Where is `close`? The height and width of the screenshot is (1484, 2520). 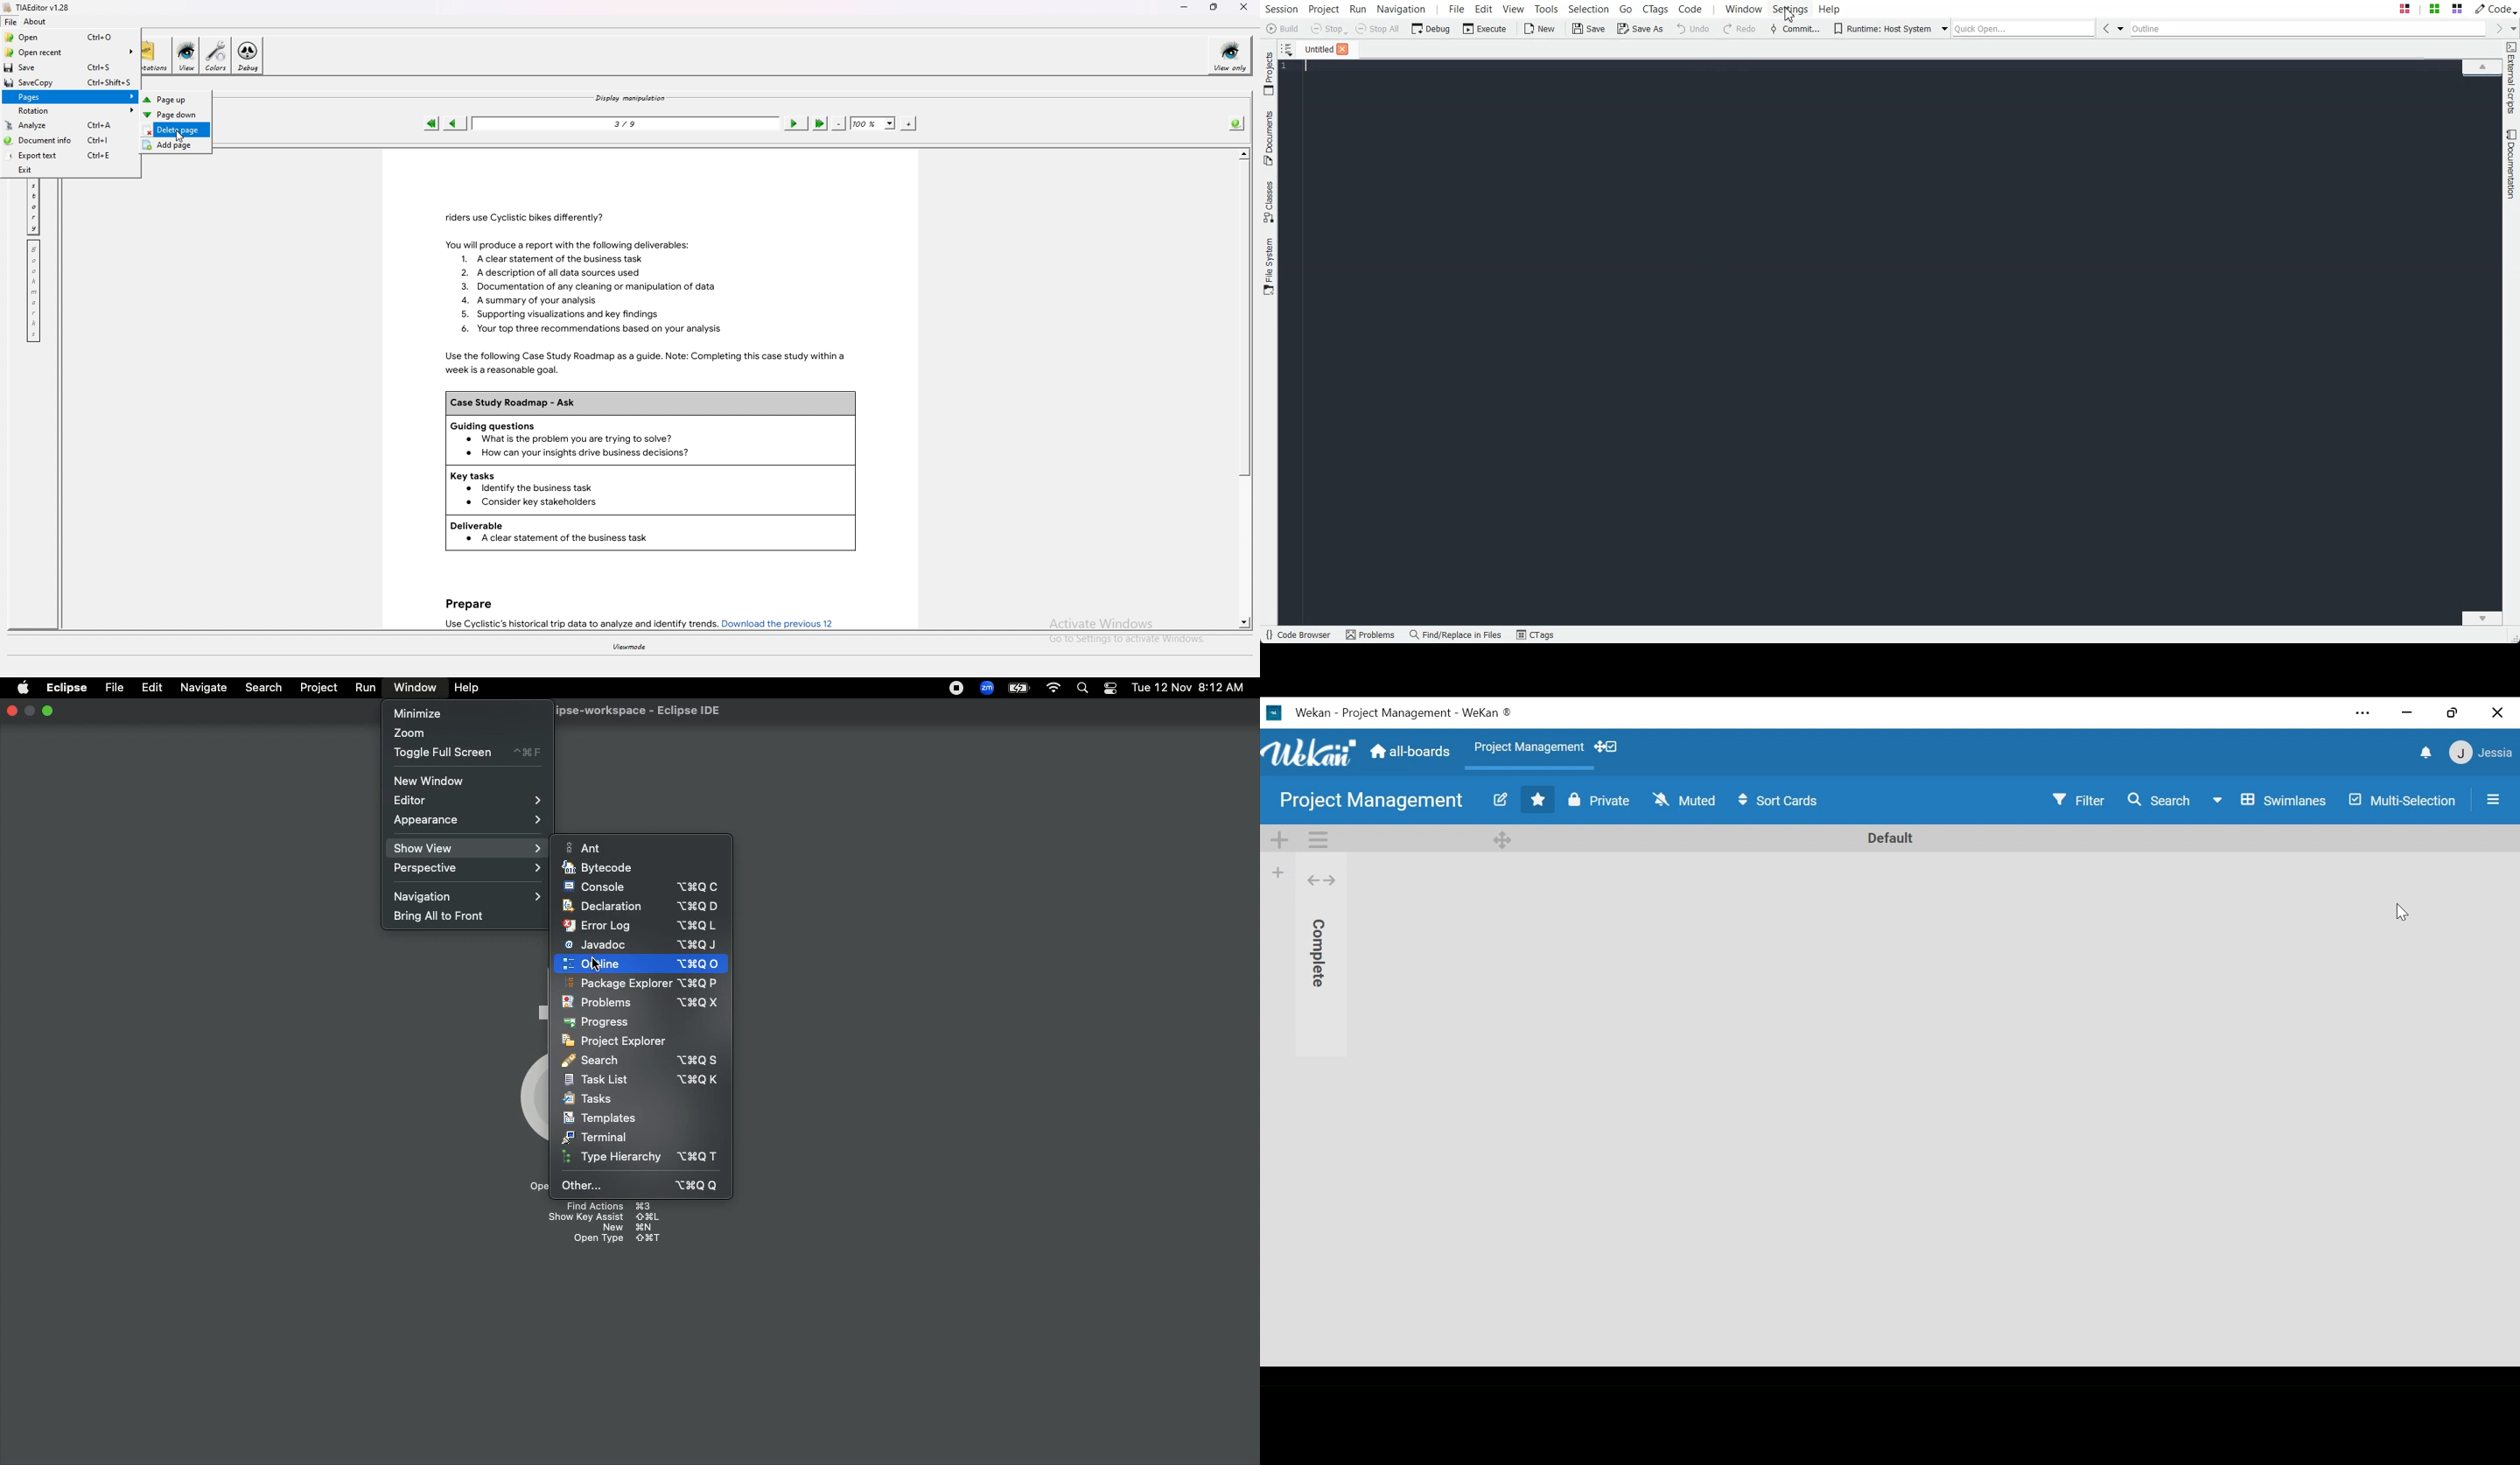 close is located at coordinates (11, 712).